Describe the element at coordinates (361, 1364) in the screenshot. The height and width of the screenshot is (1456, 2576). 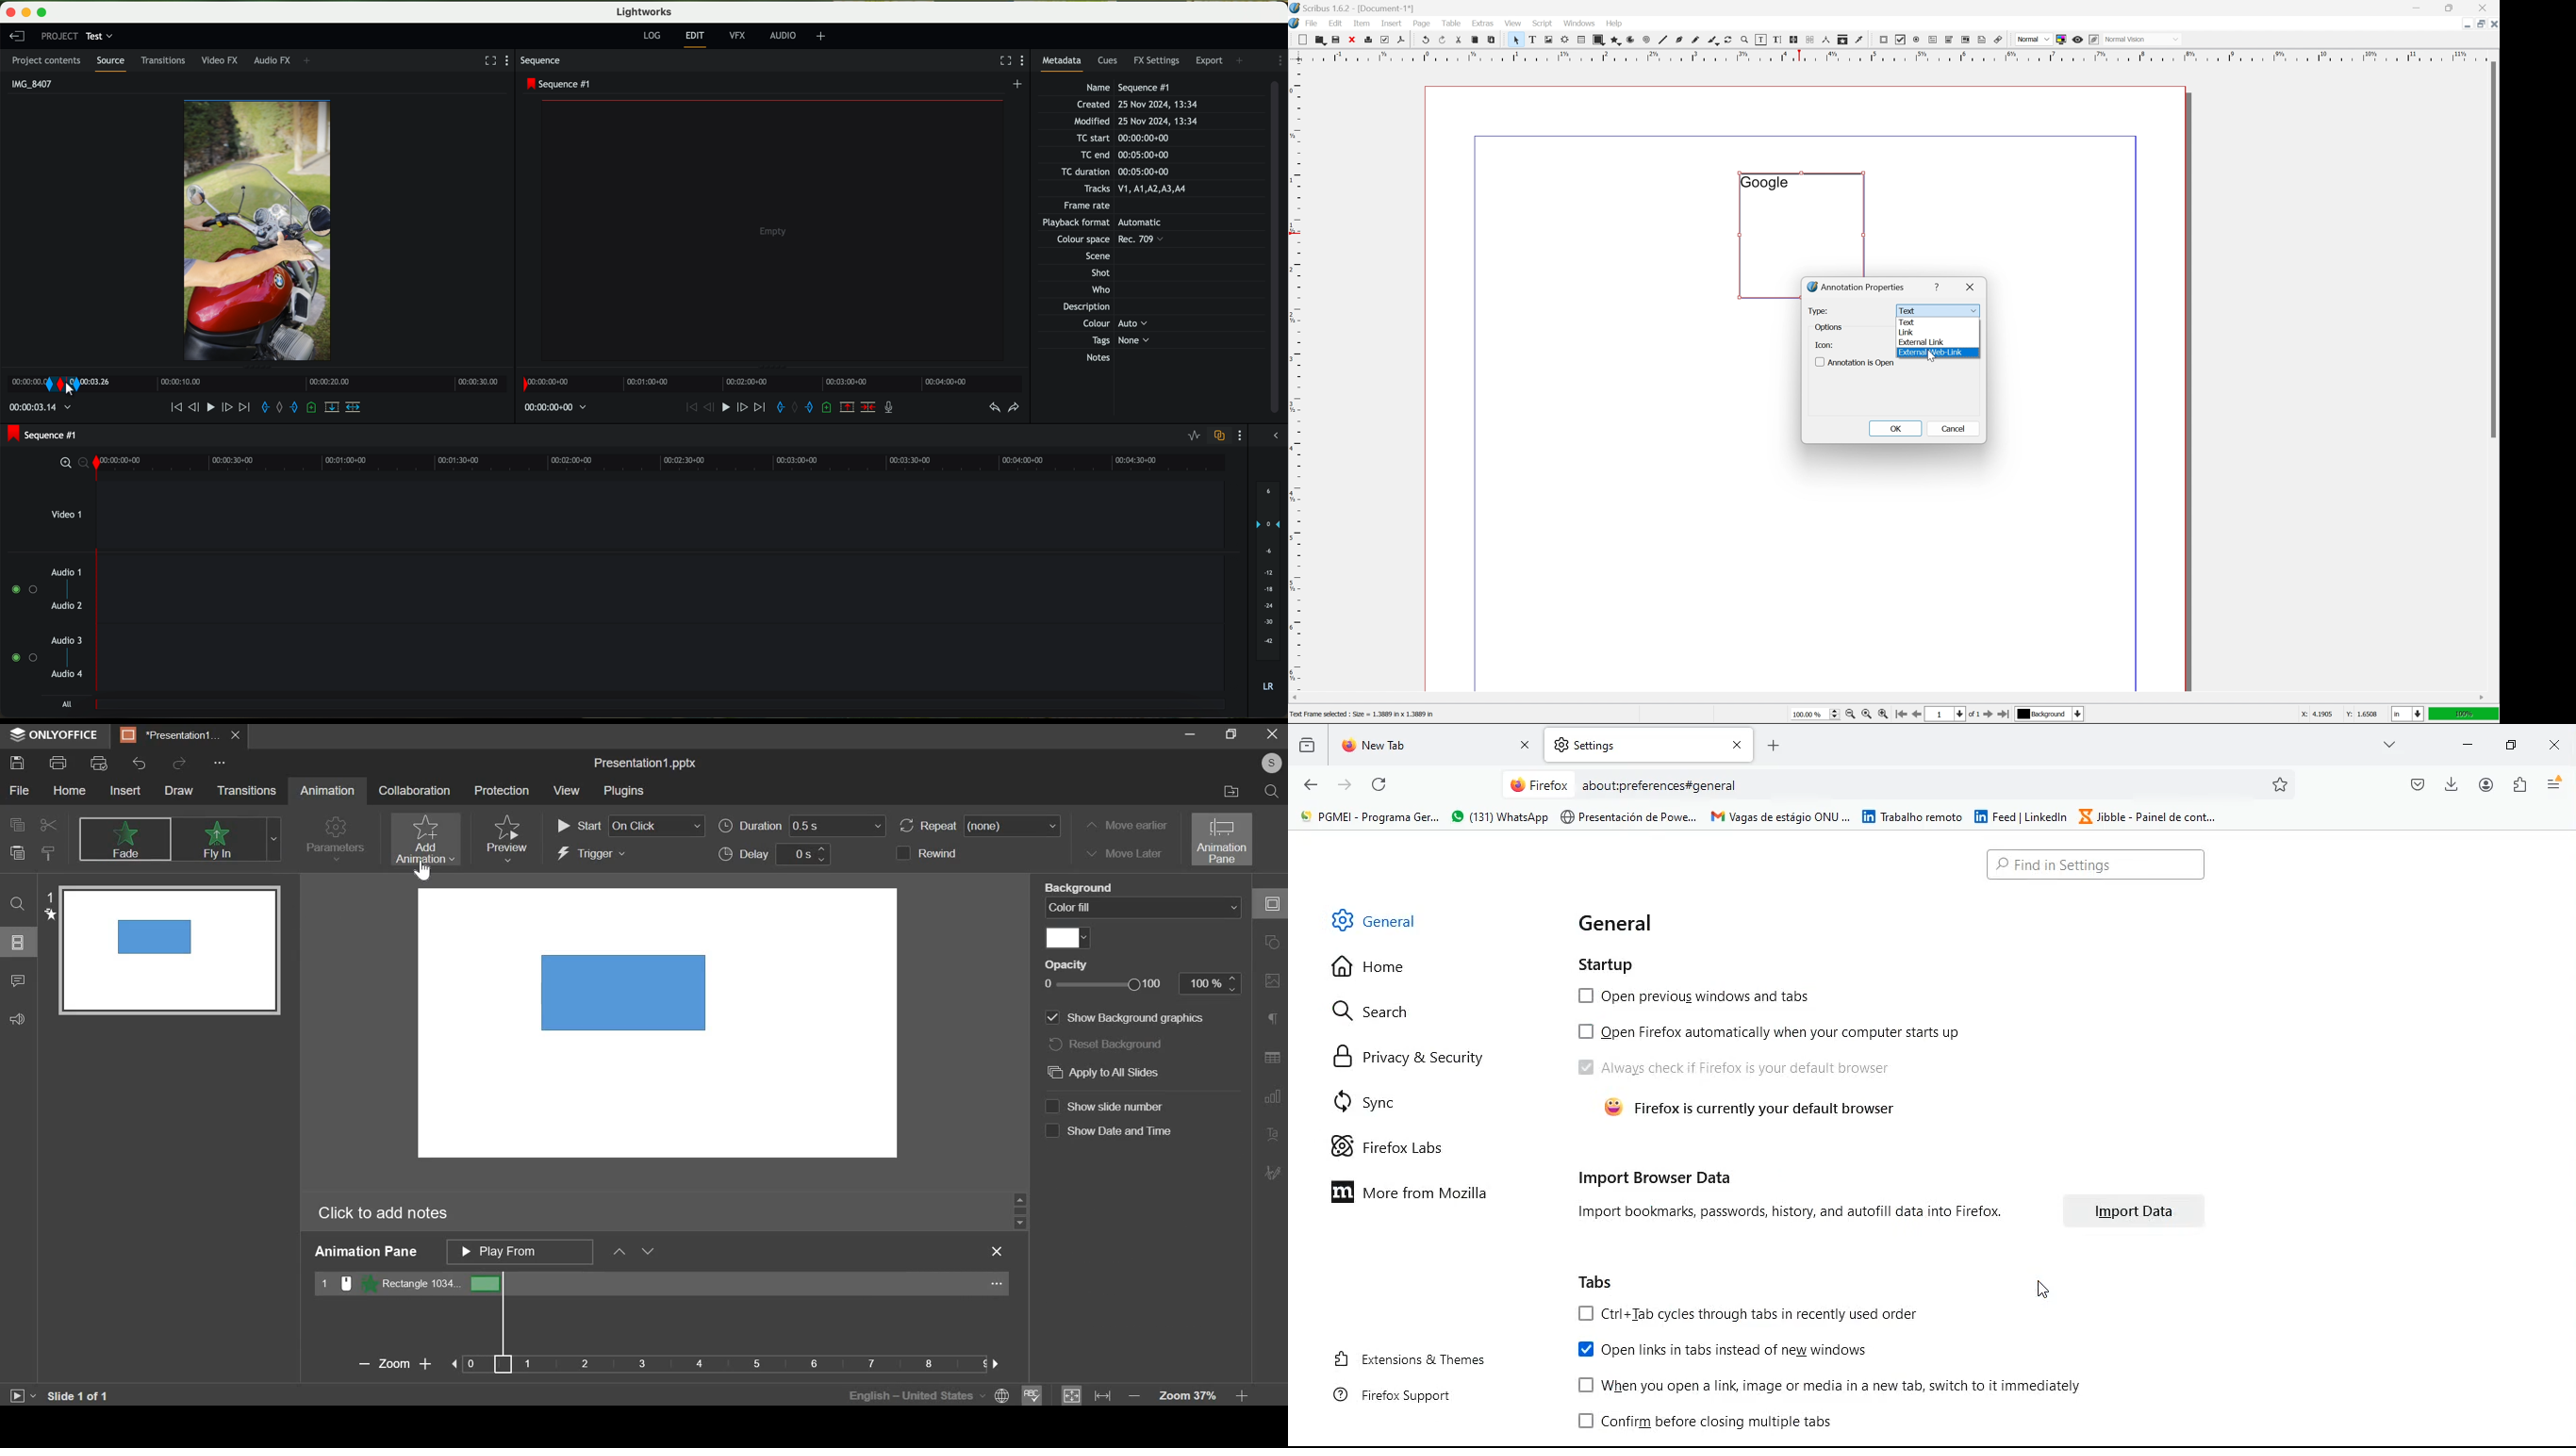
I see `Zoom Out` at that location.